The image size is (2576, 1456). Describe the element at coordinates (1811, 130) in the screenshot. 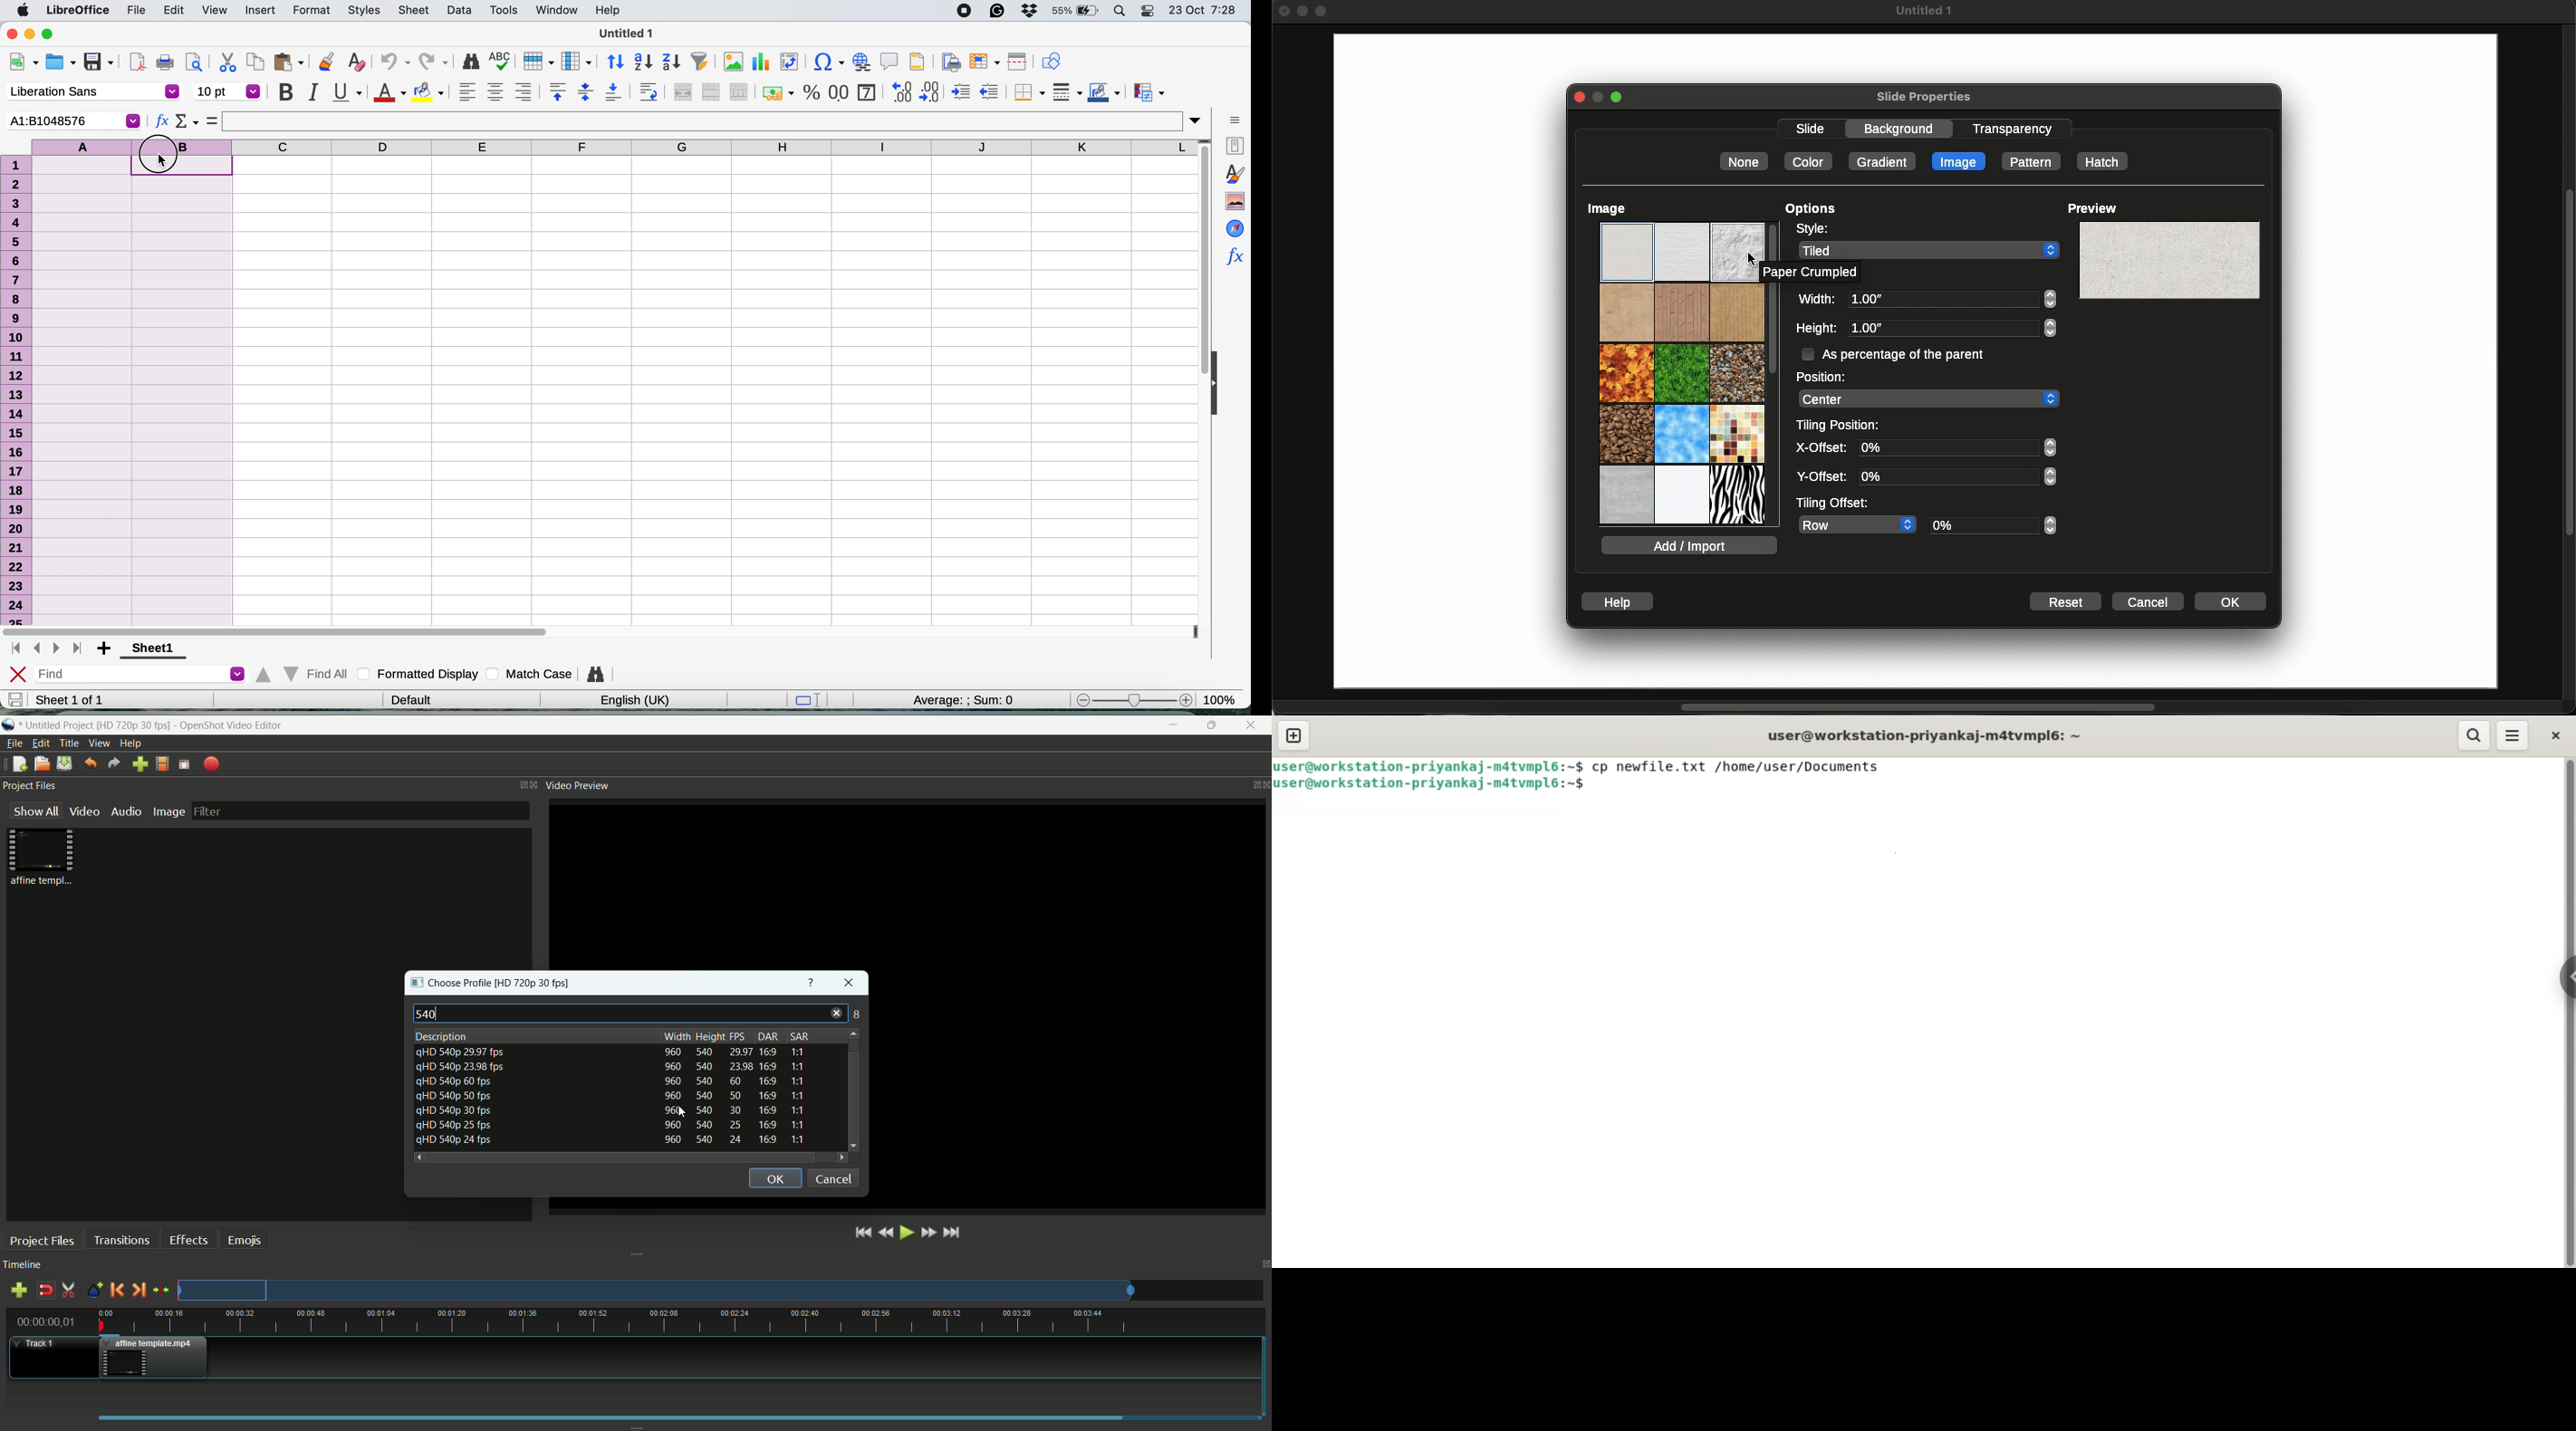

I see `Slide` at that location.